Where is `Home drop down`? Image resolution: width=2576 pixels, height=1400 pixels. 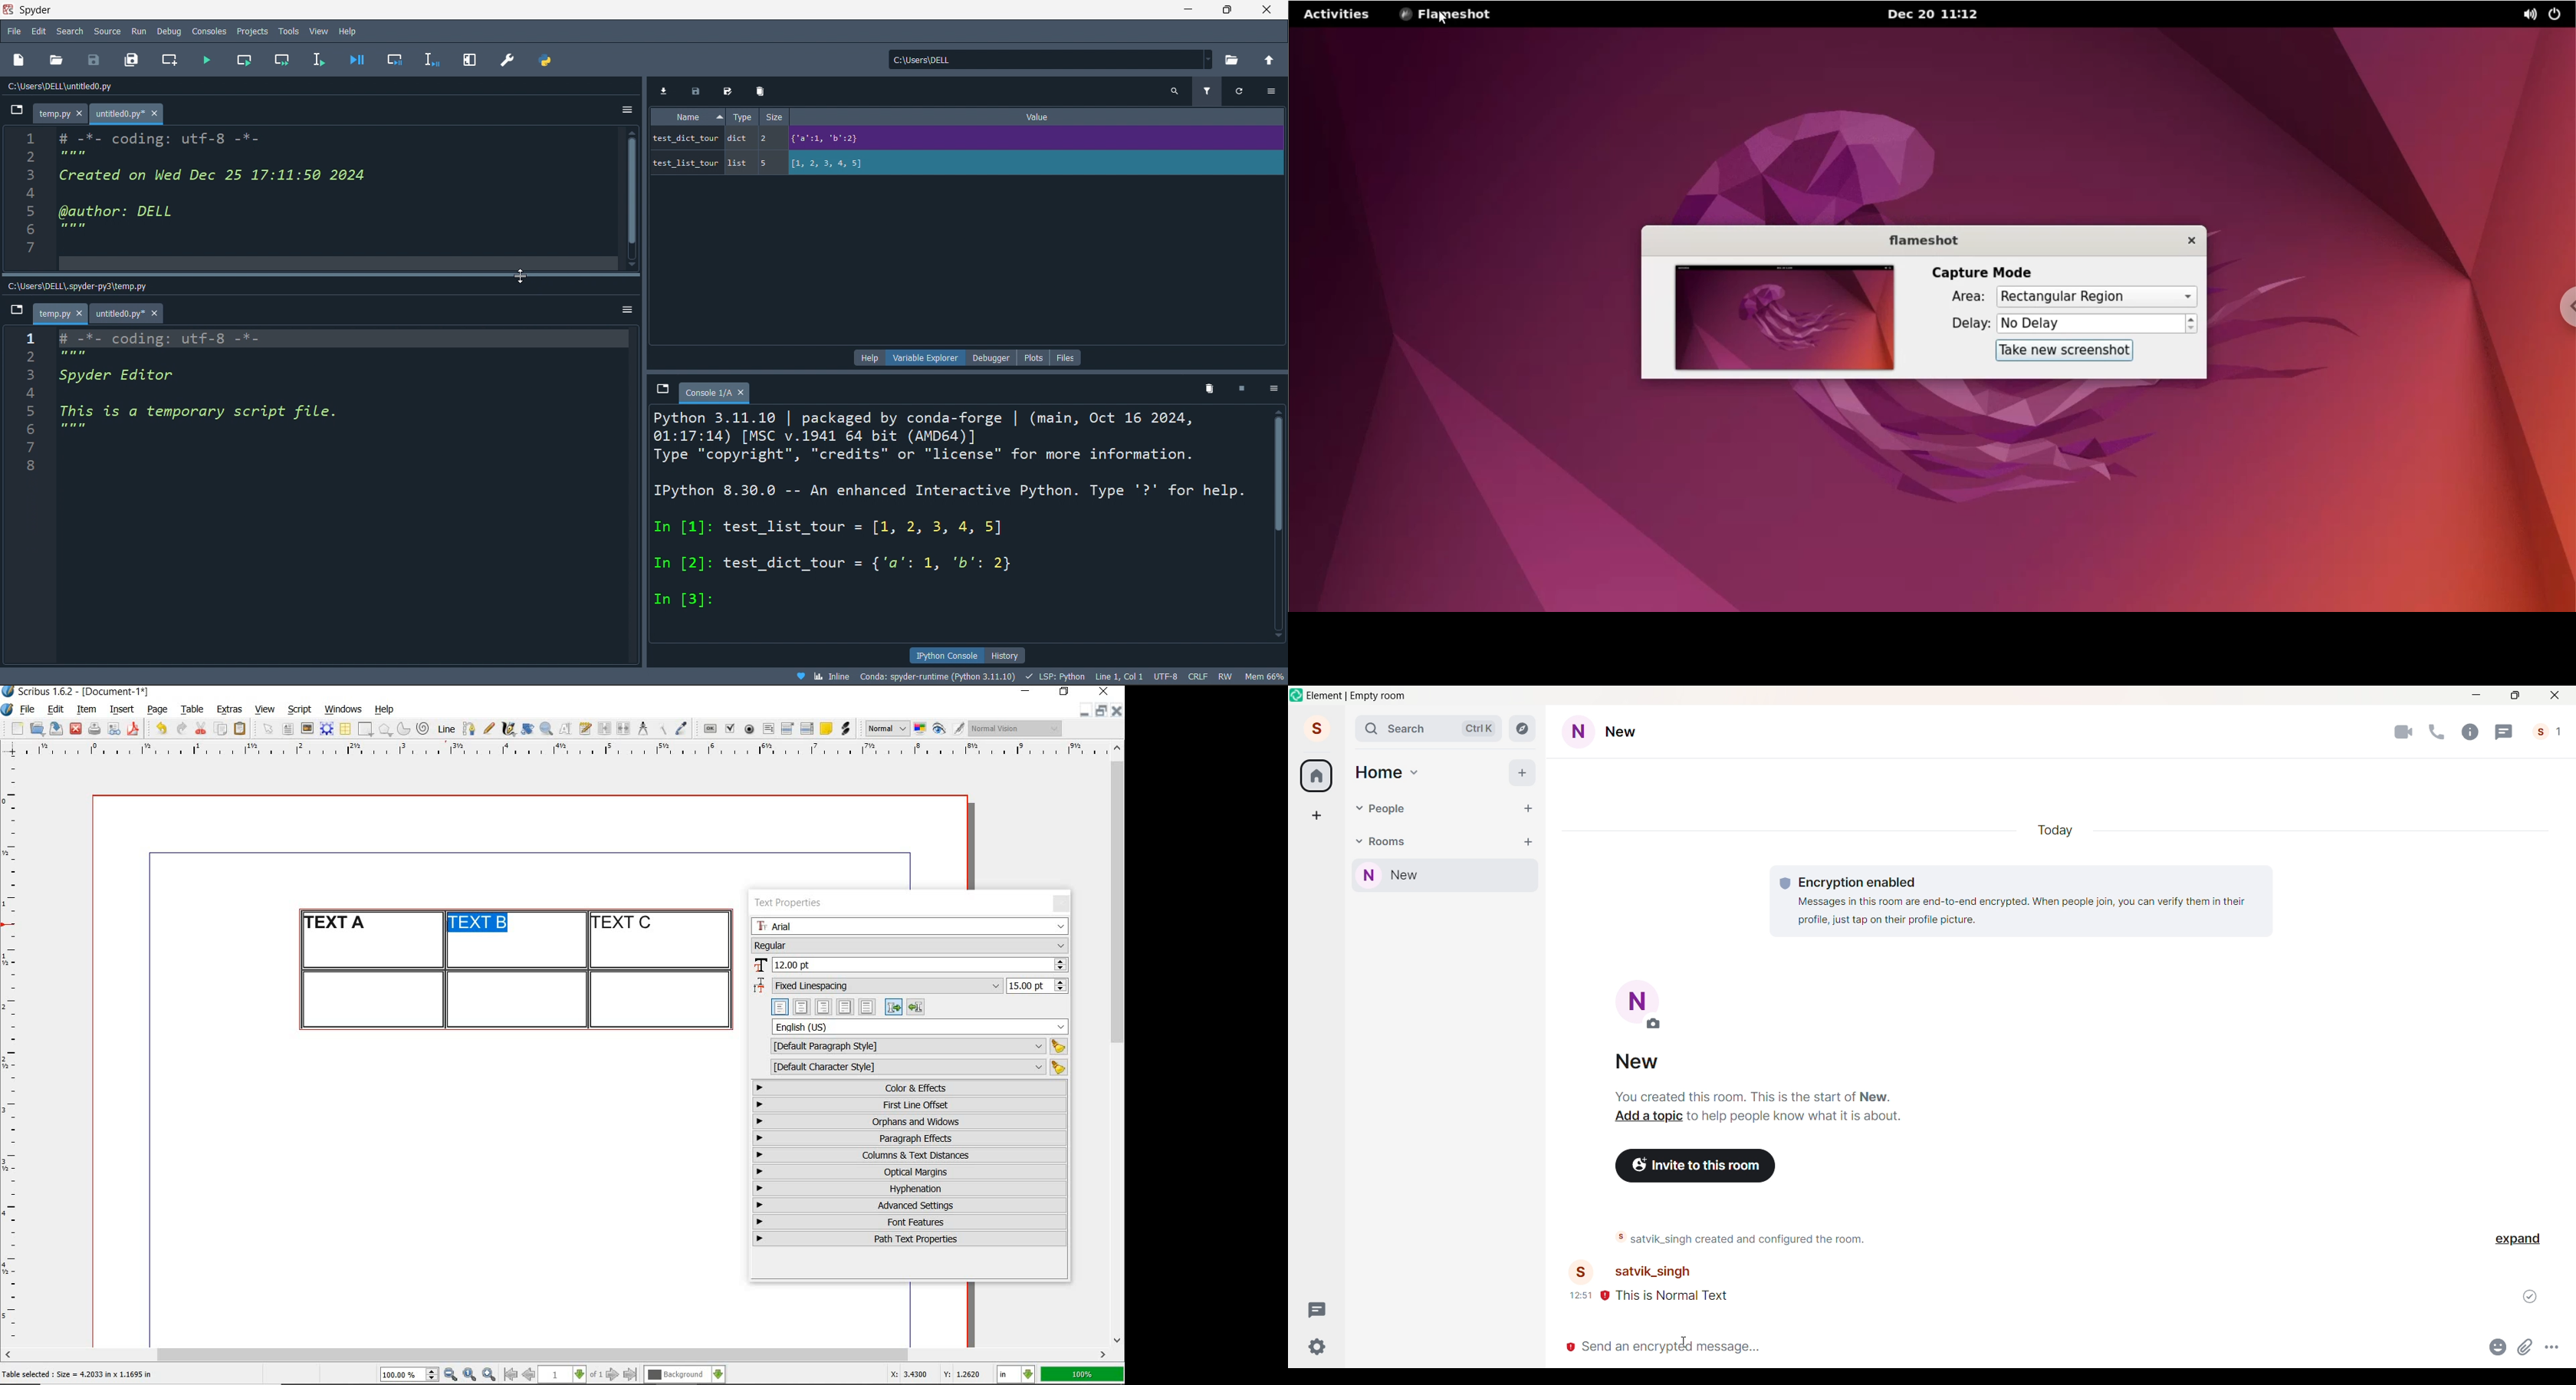 Home drop down is located at coordinates (1416, 771).